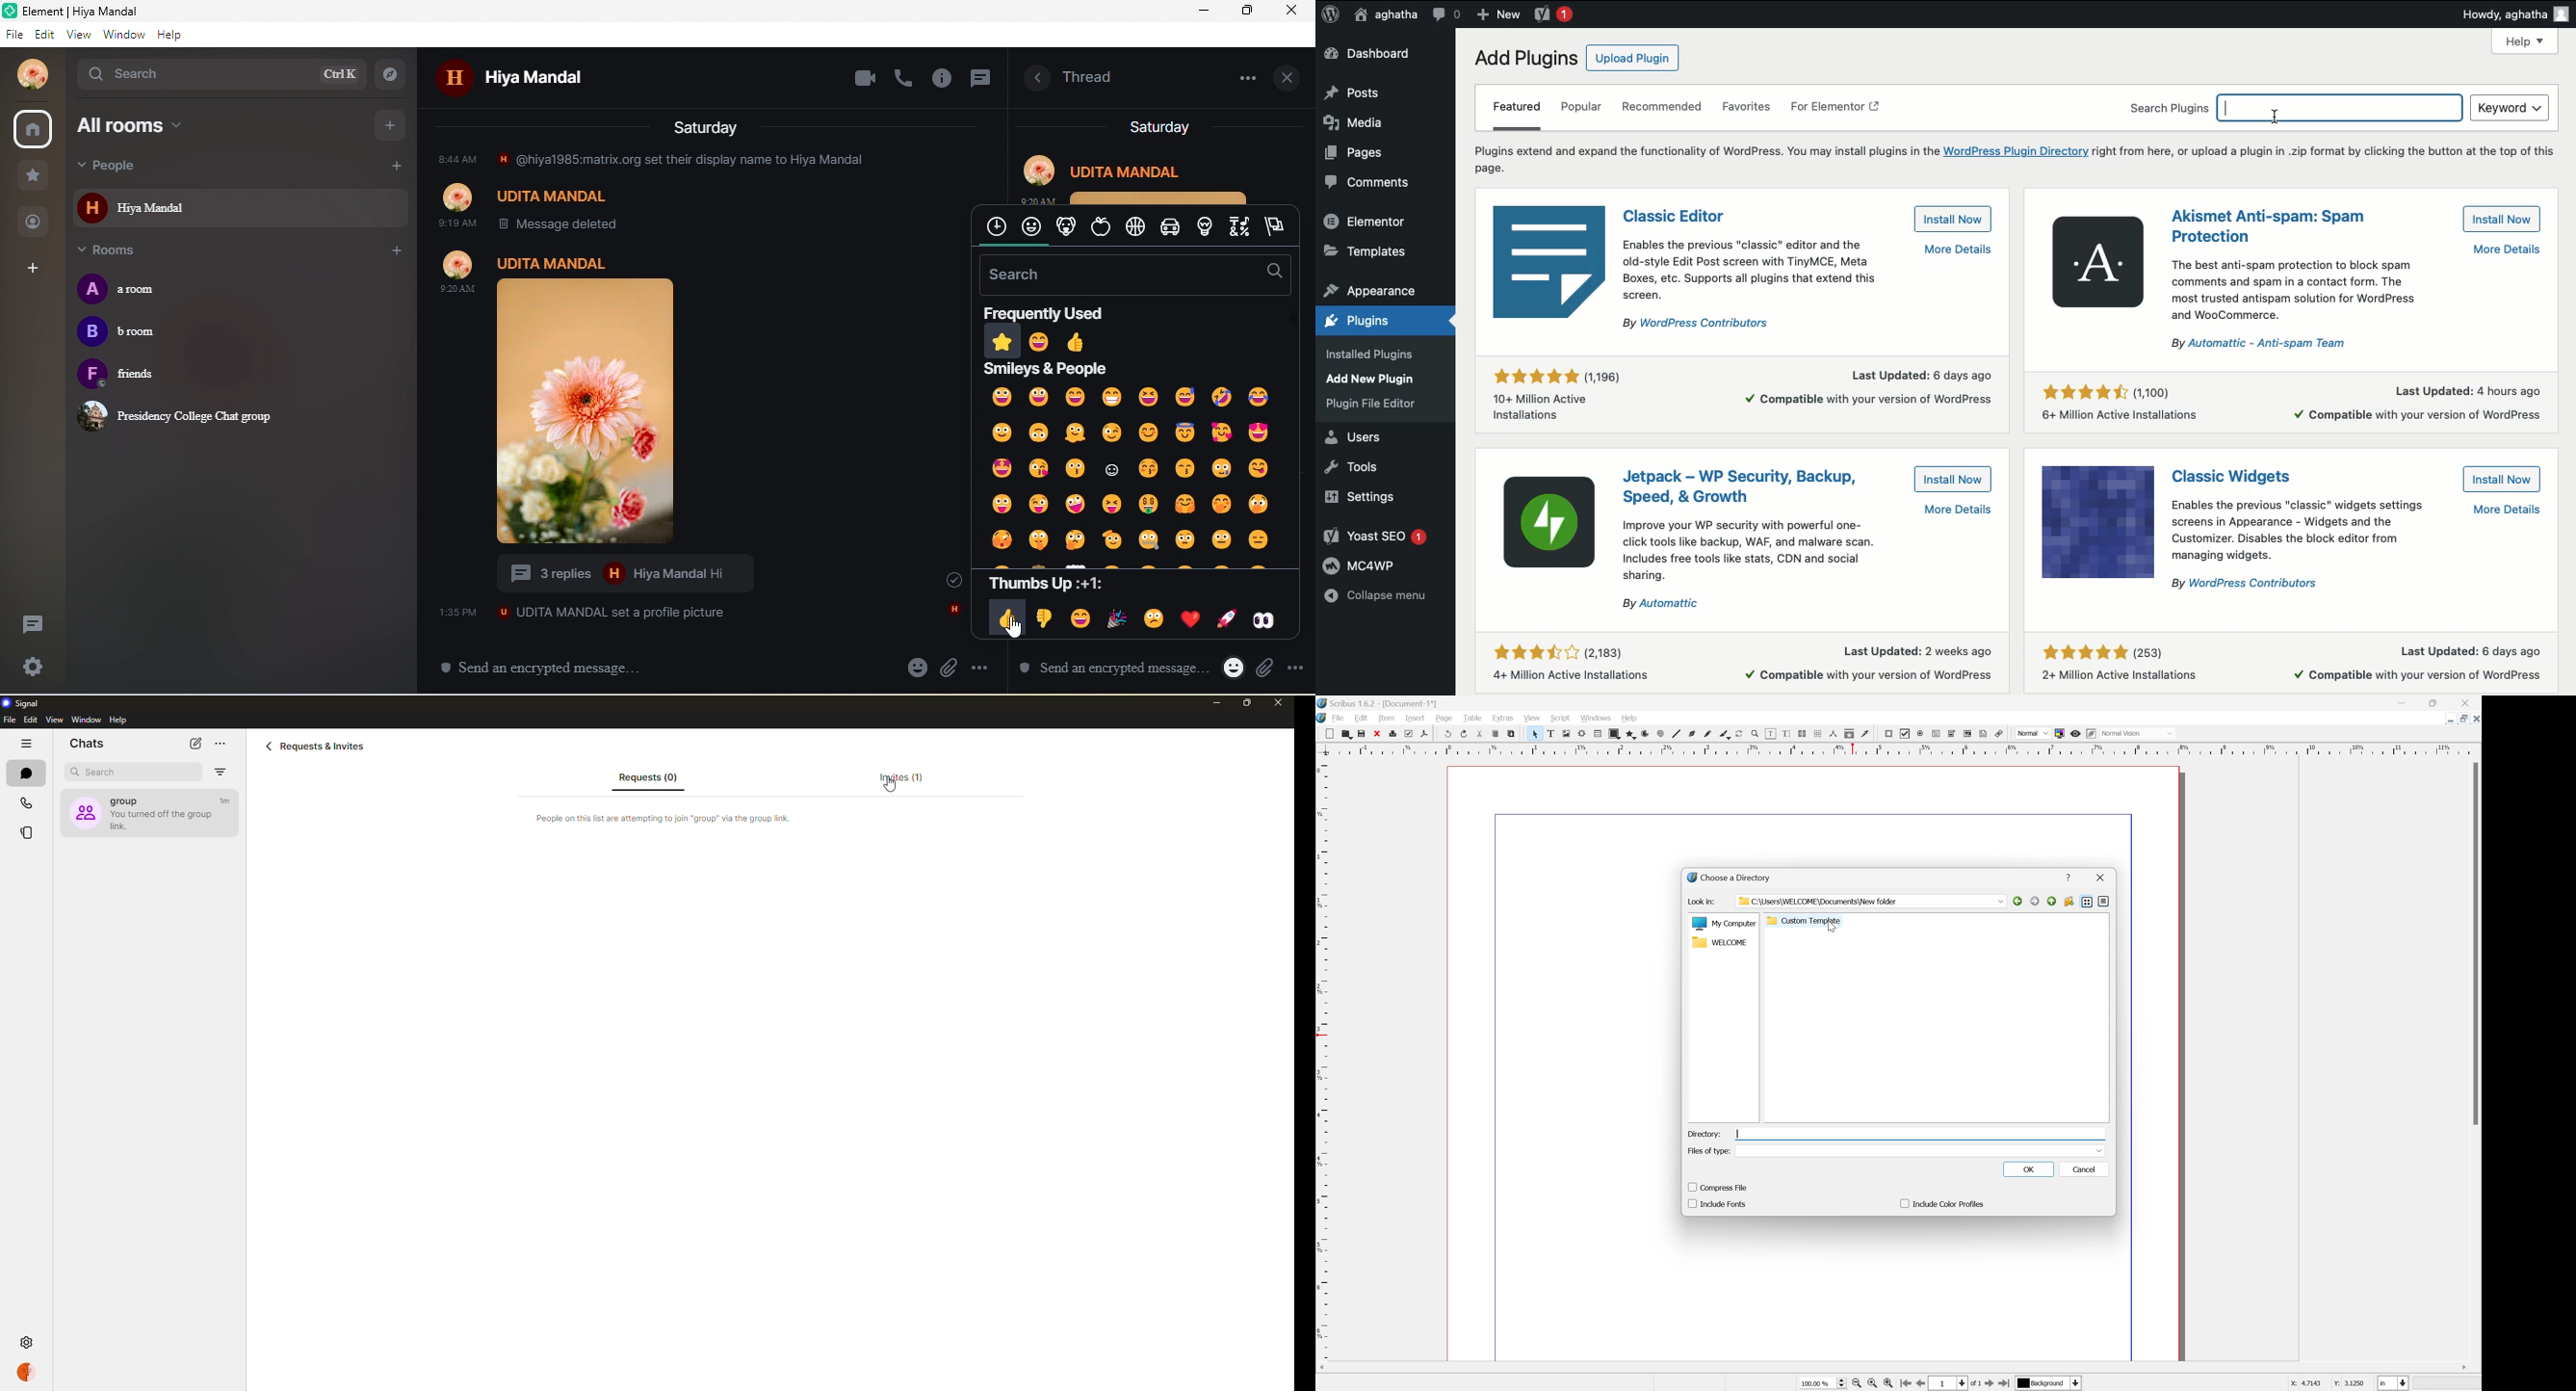  What do you see at coordinates (944, 80) in the screenshot?
I see `info` at bounding box center [944, 80].